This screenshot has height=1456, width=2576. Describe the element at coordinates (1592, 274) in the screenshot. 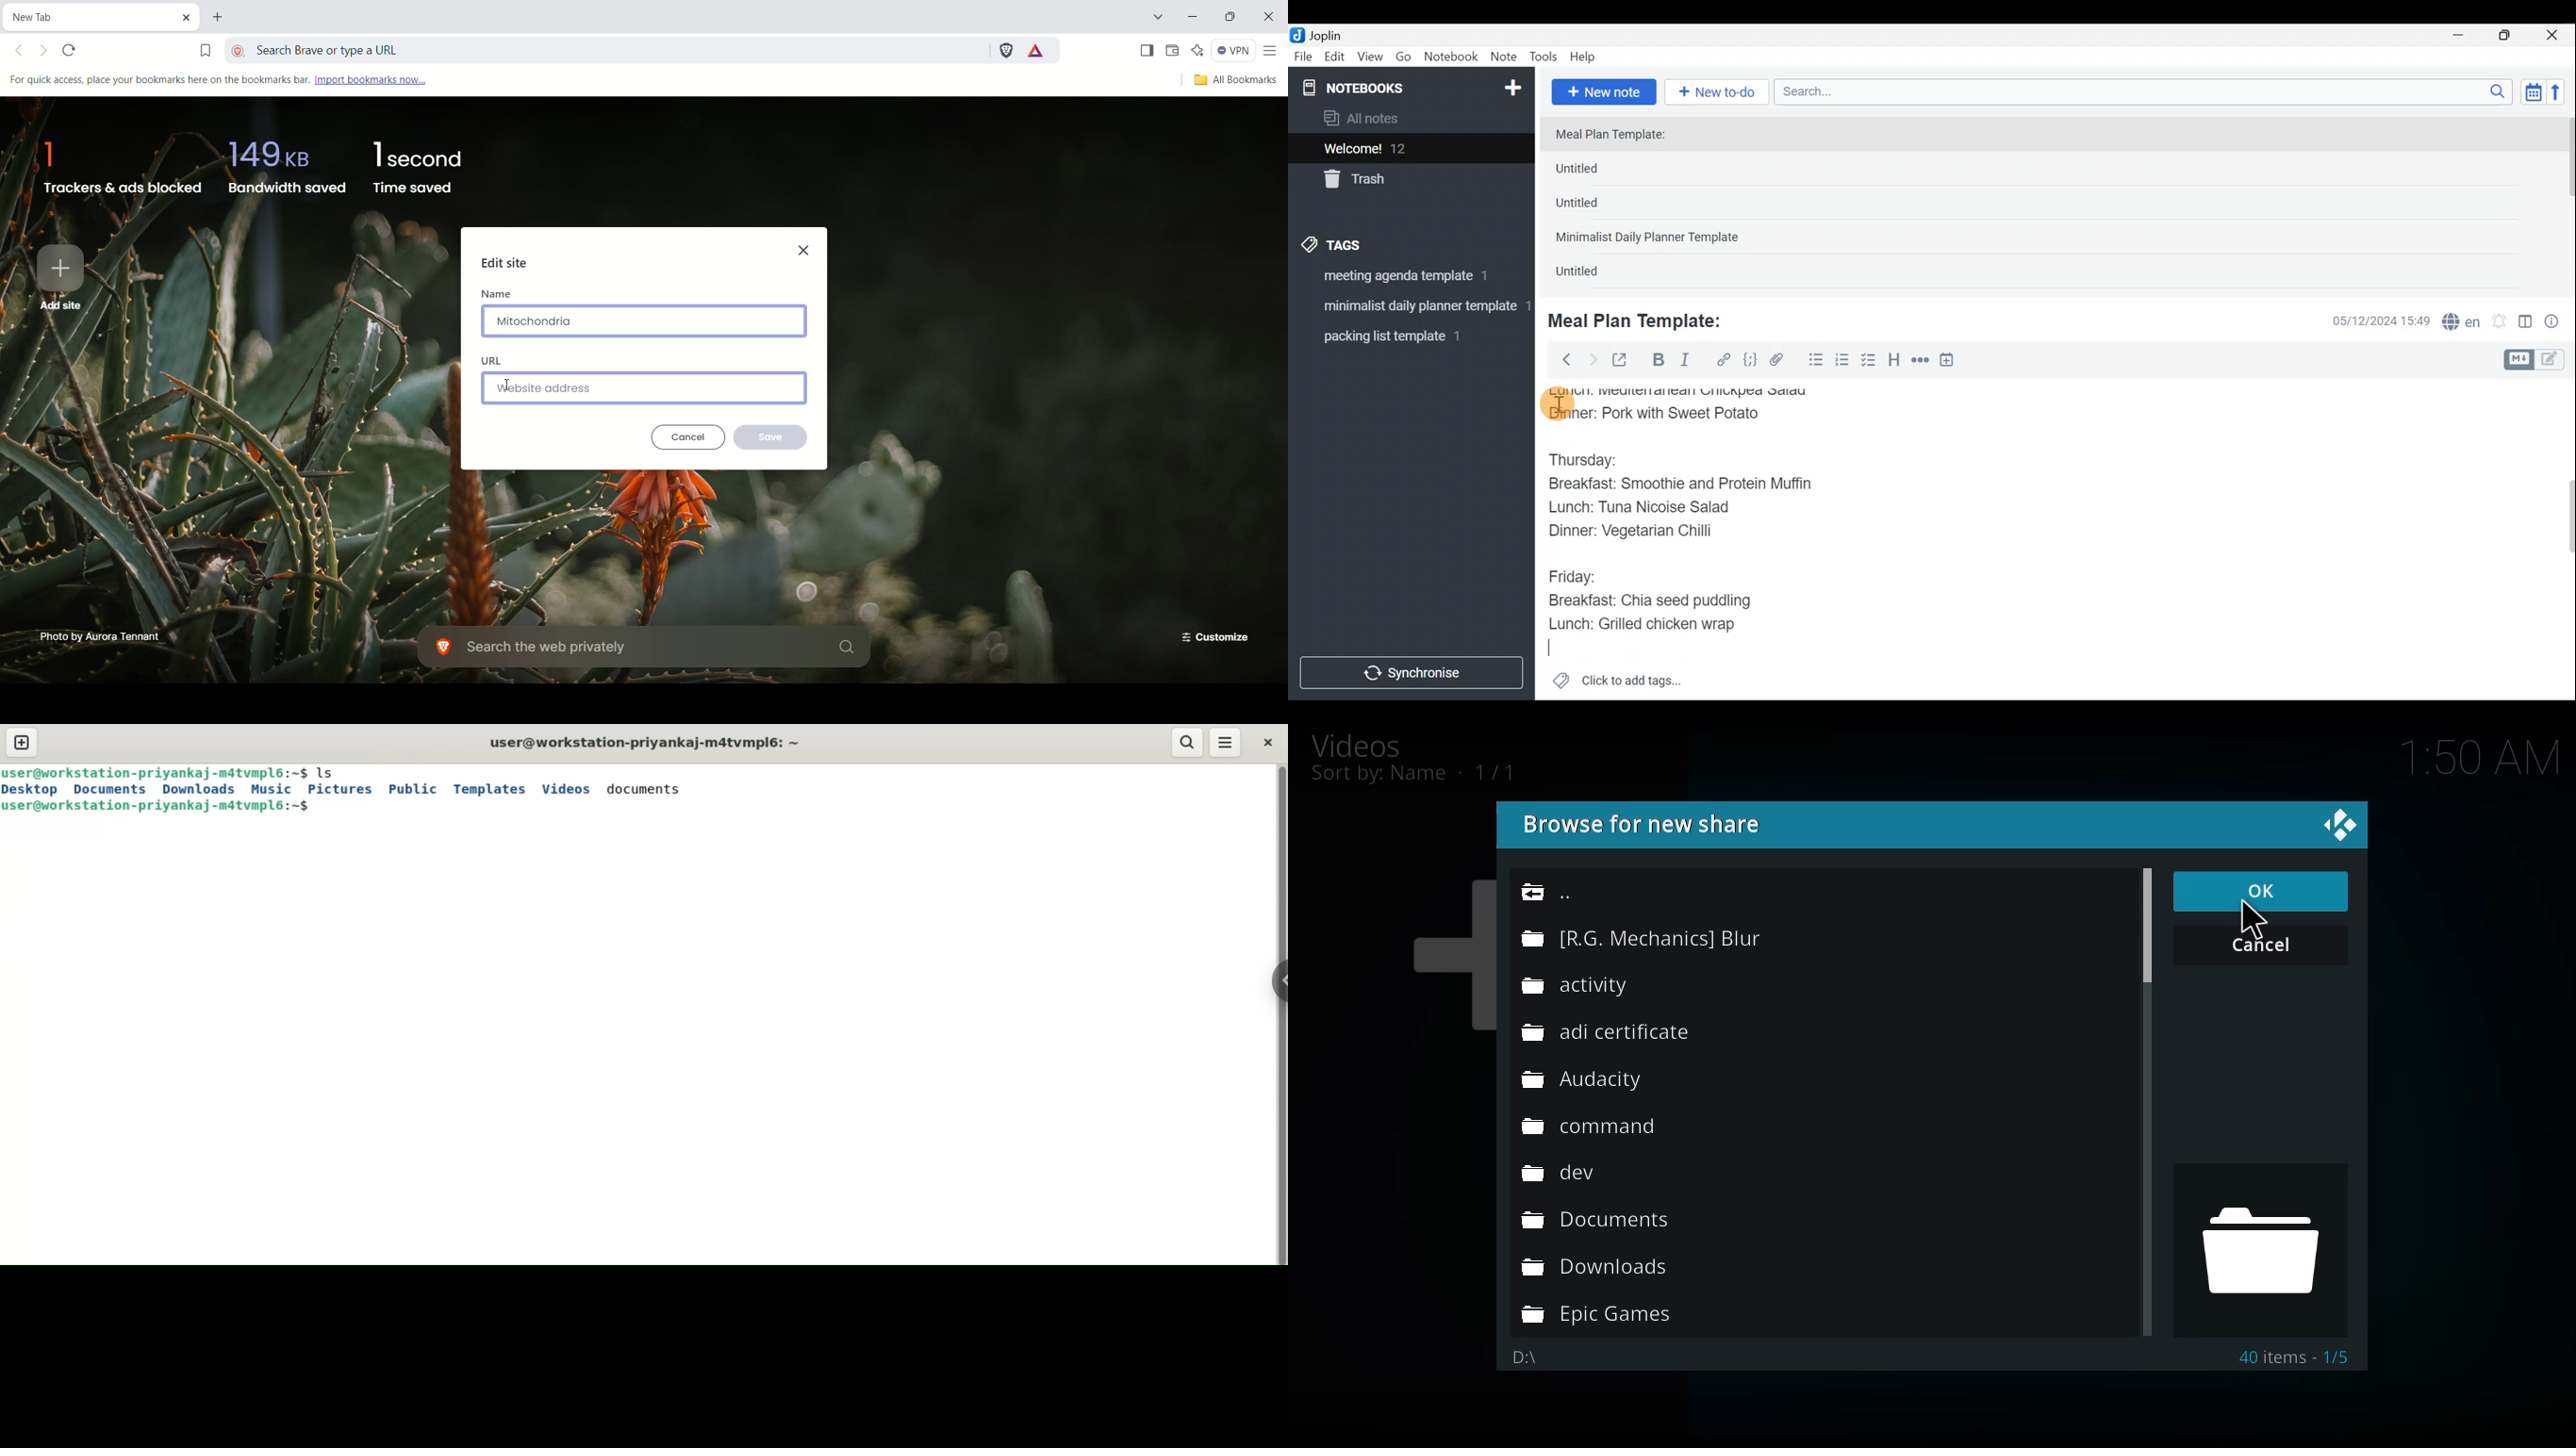

I see `Untitled` at that location.